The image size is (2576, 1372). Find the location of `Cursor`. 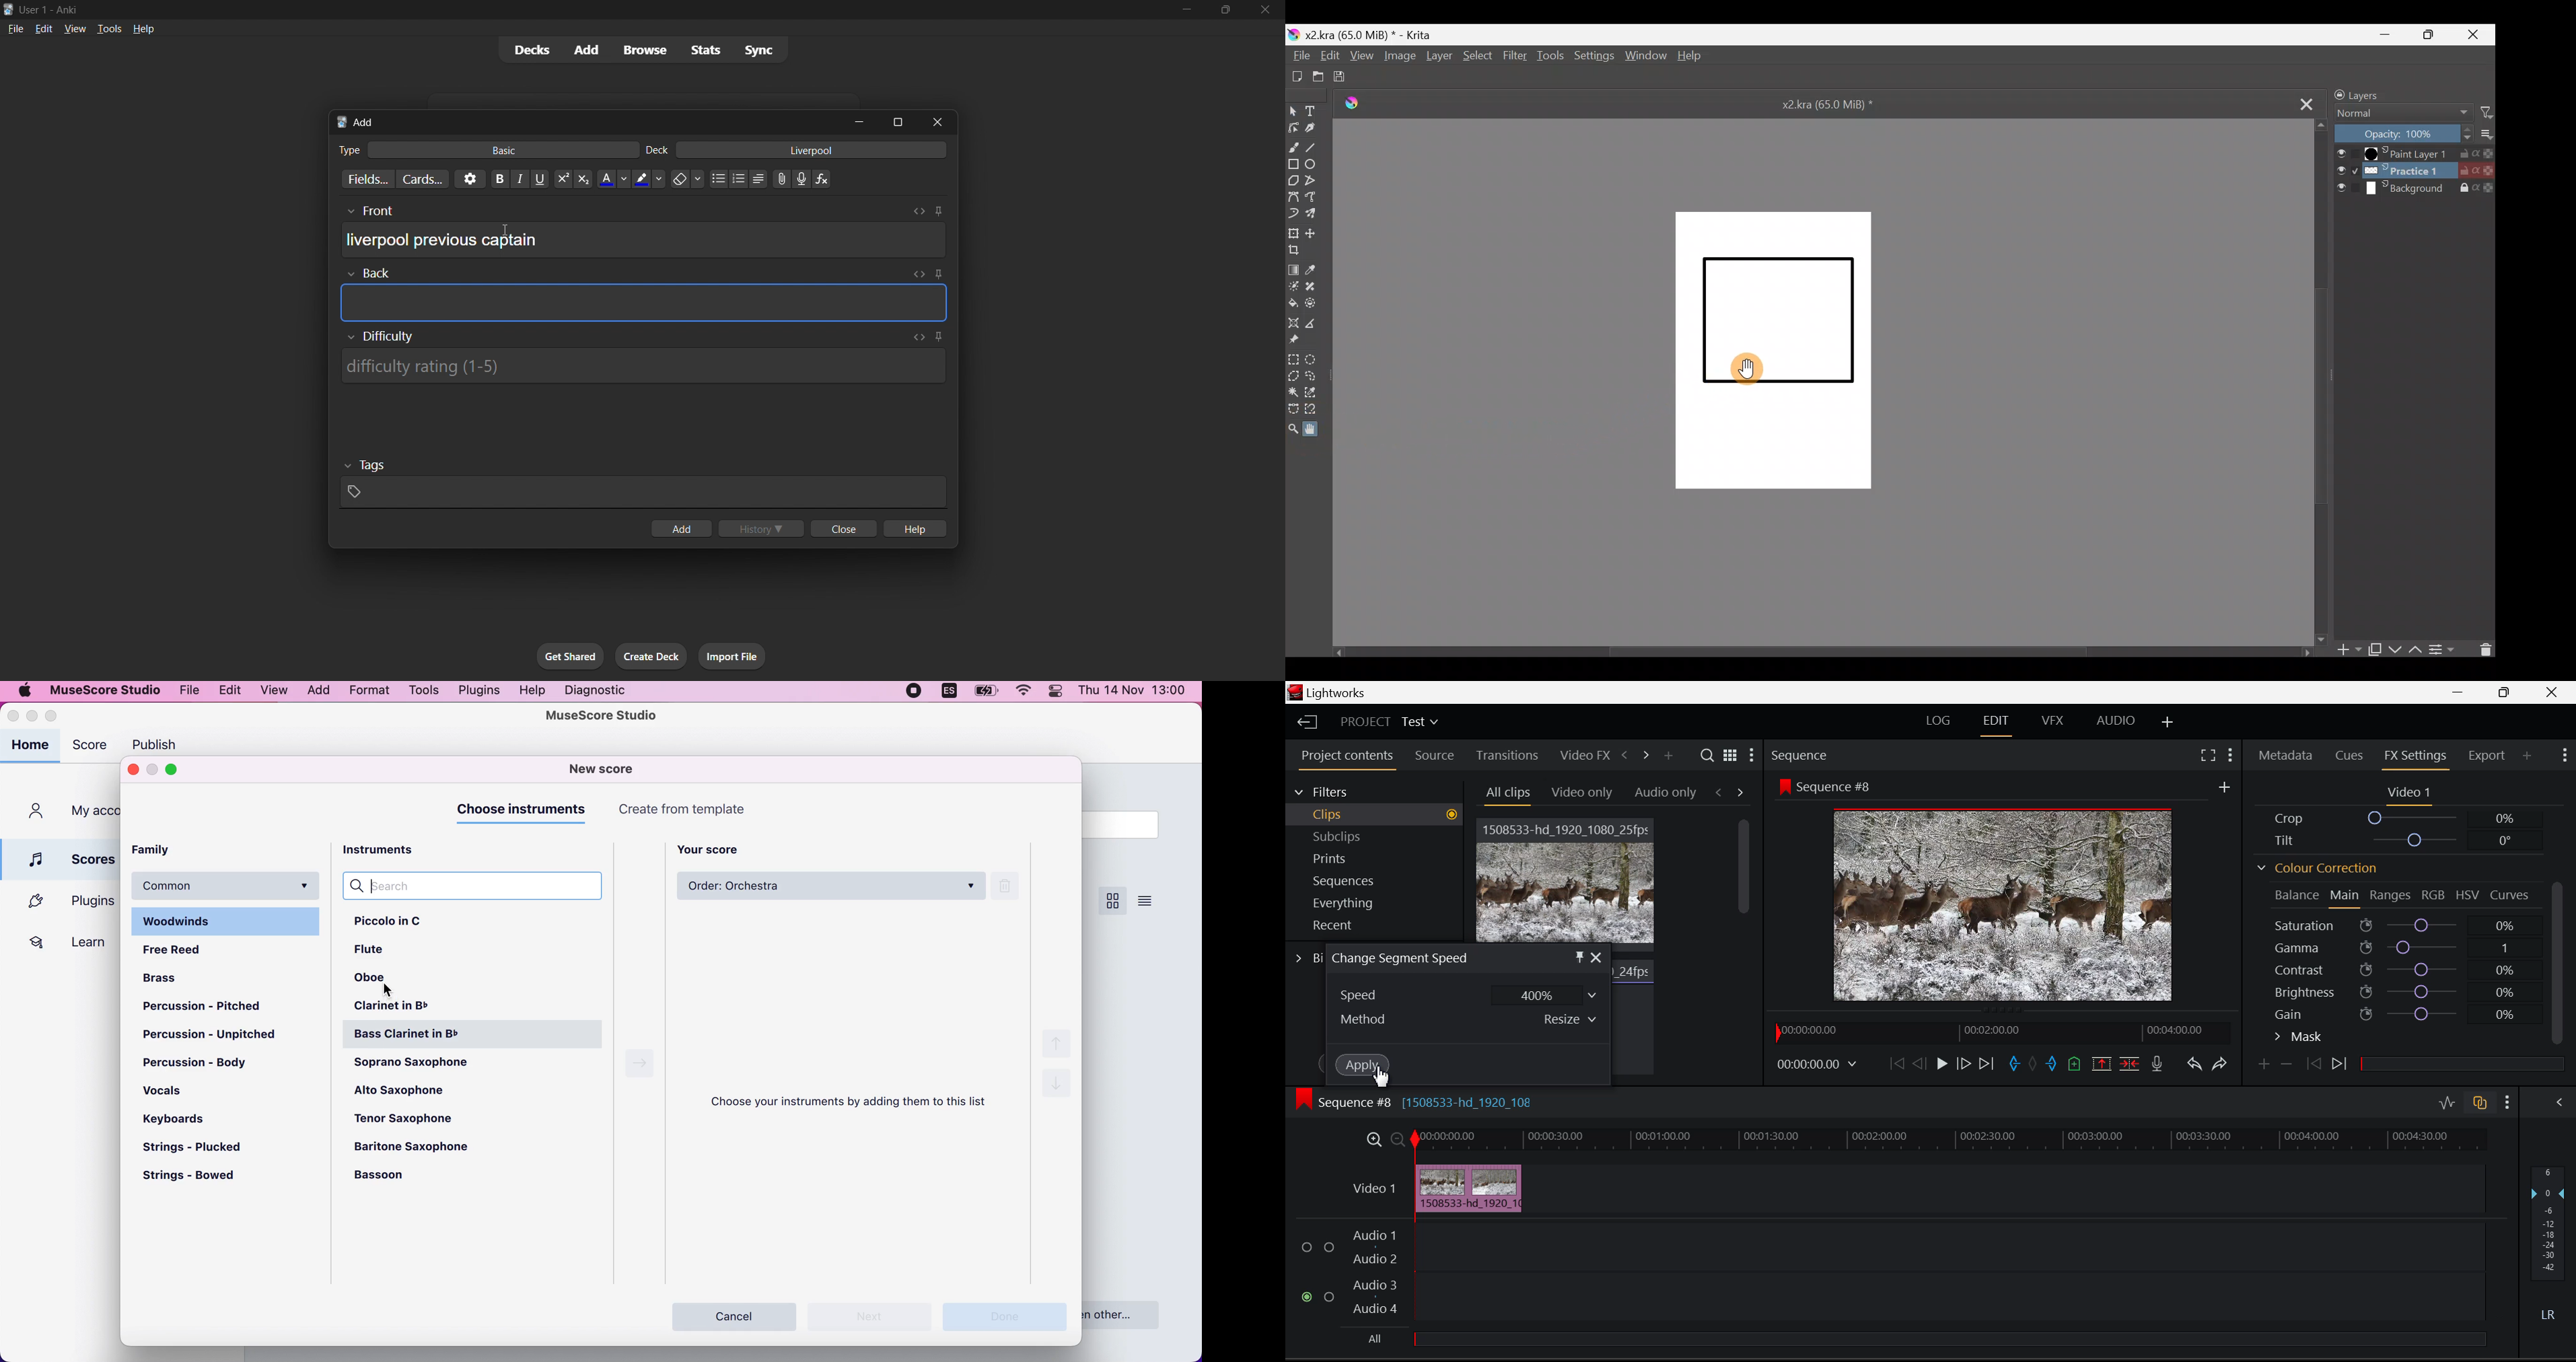

Cursor is located at coordinates (1382, 1076).